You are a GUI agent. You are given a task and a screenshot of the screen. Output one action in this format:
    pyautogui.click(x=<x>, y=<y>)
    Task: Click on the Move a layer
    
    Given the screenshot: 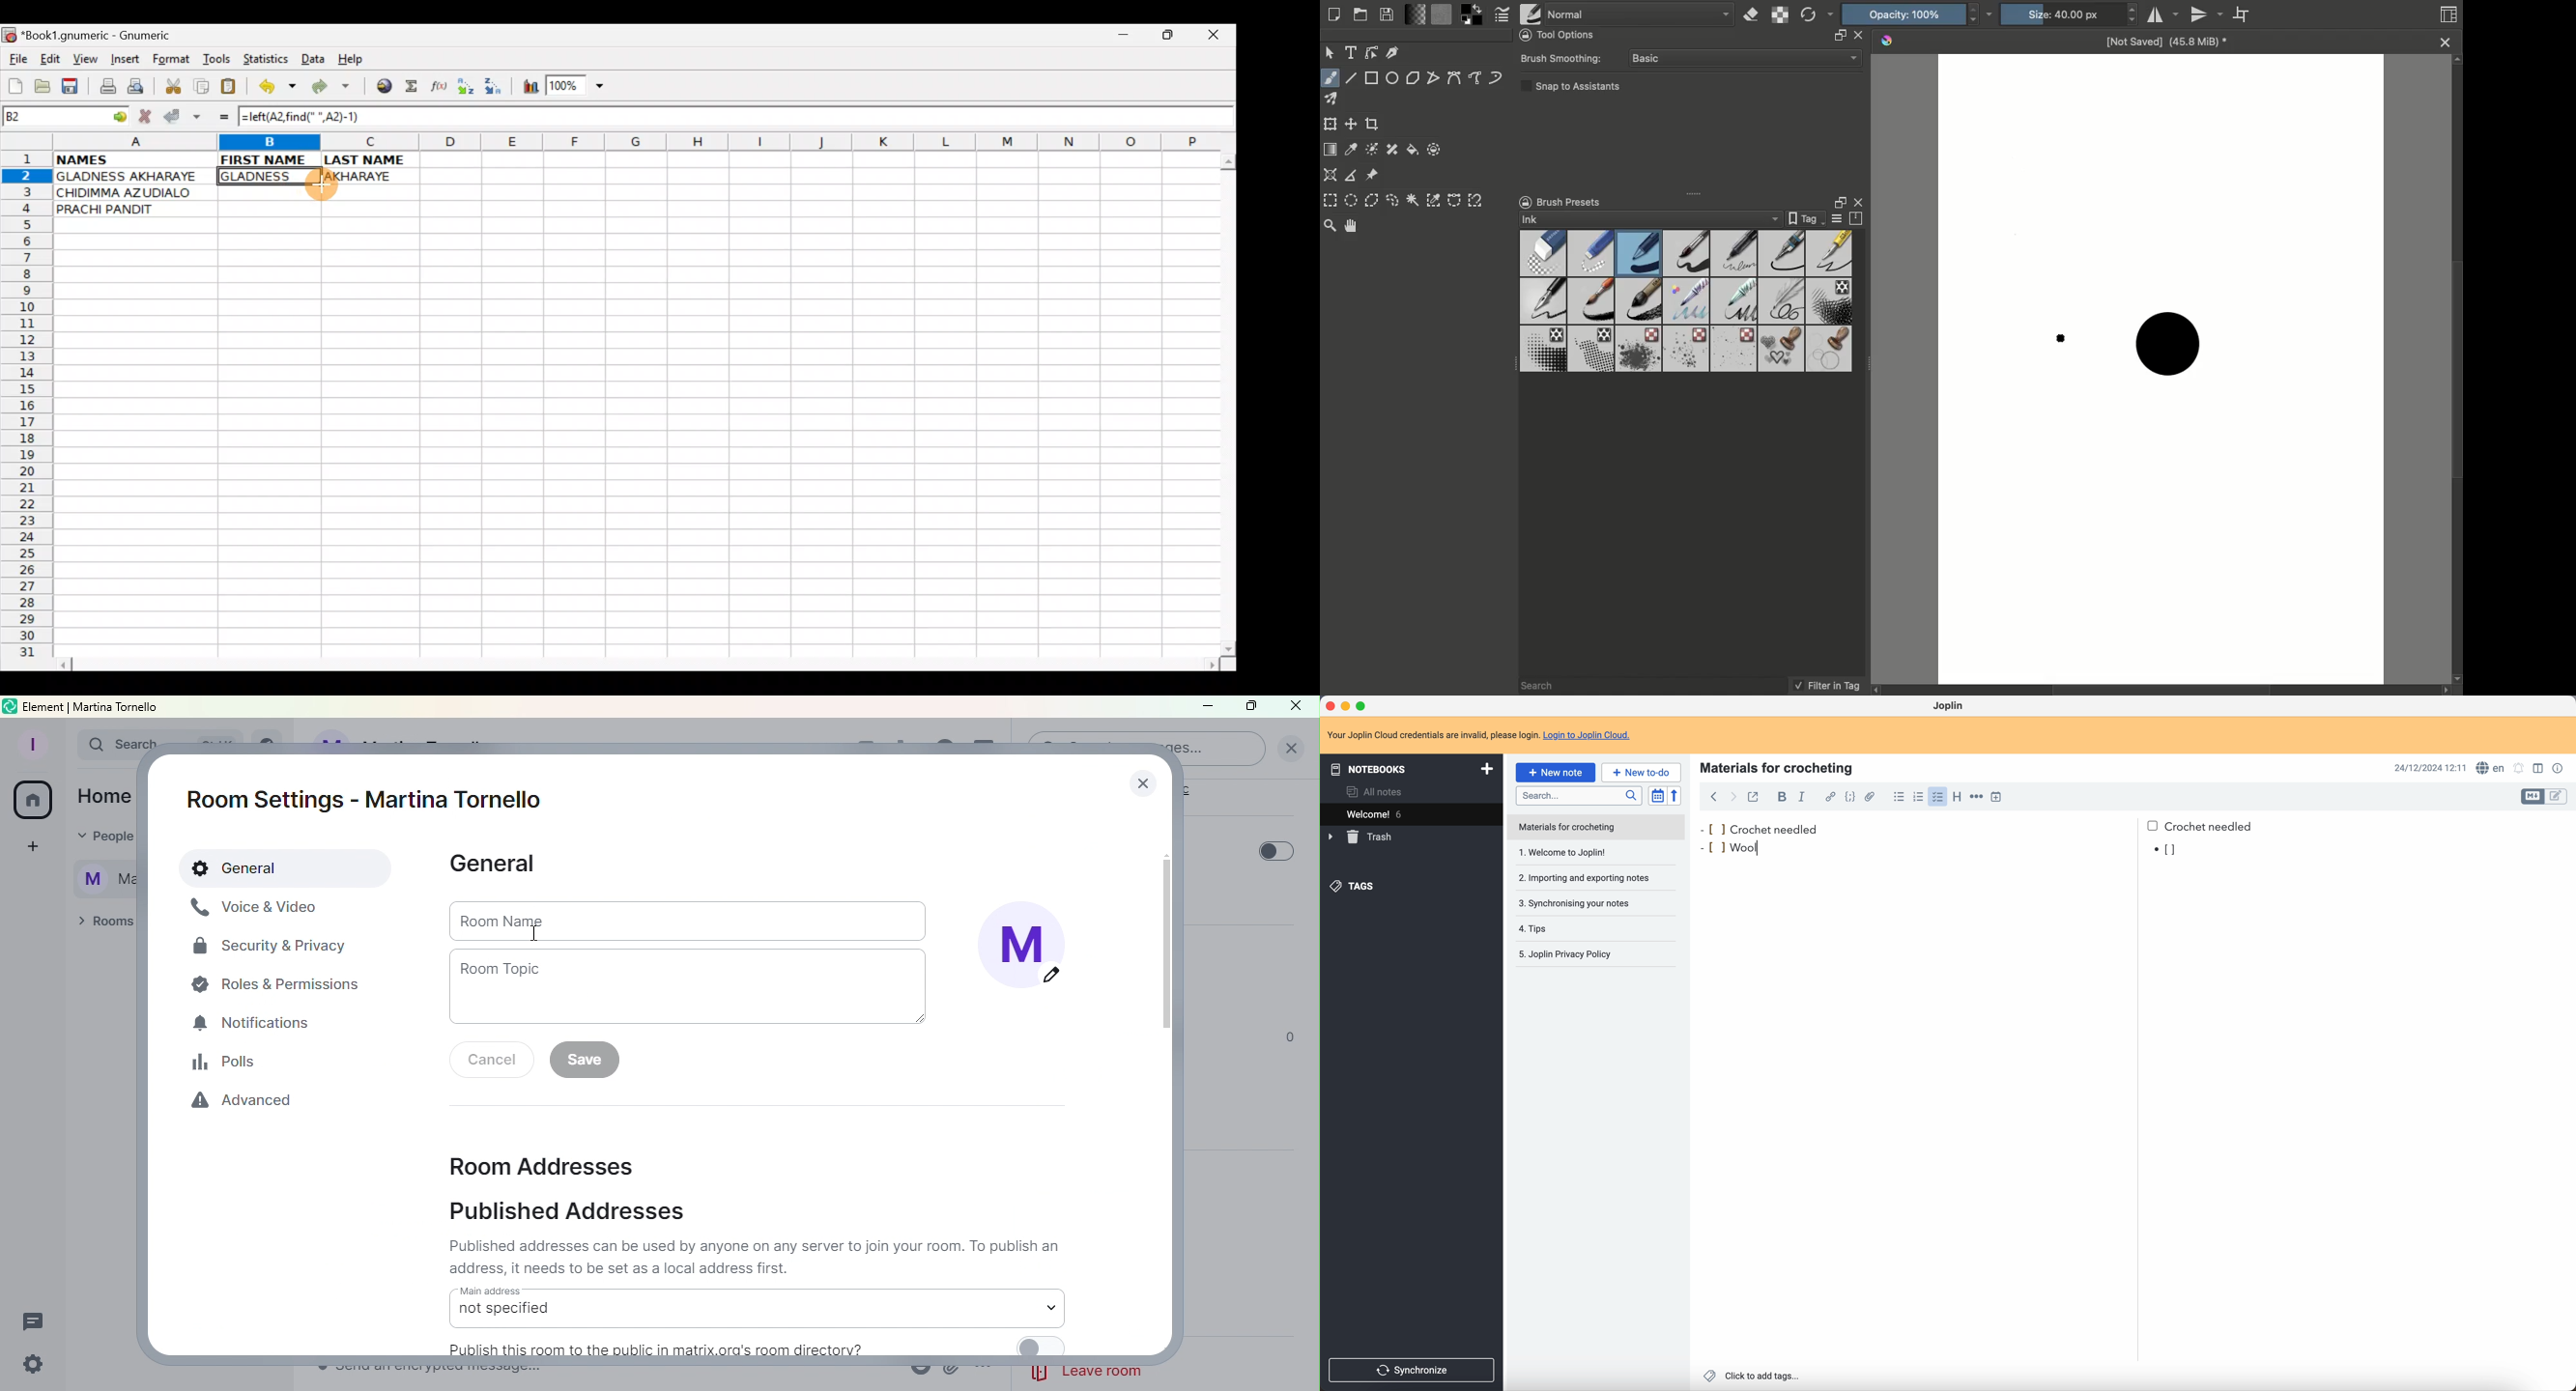 What is the action you would take?
    pyautogui.click(x=1352, y=125)
    